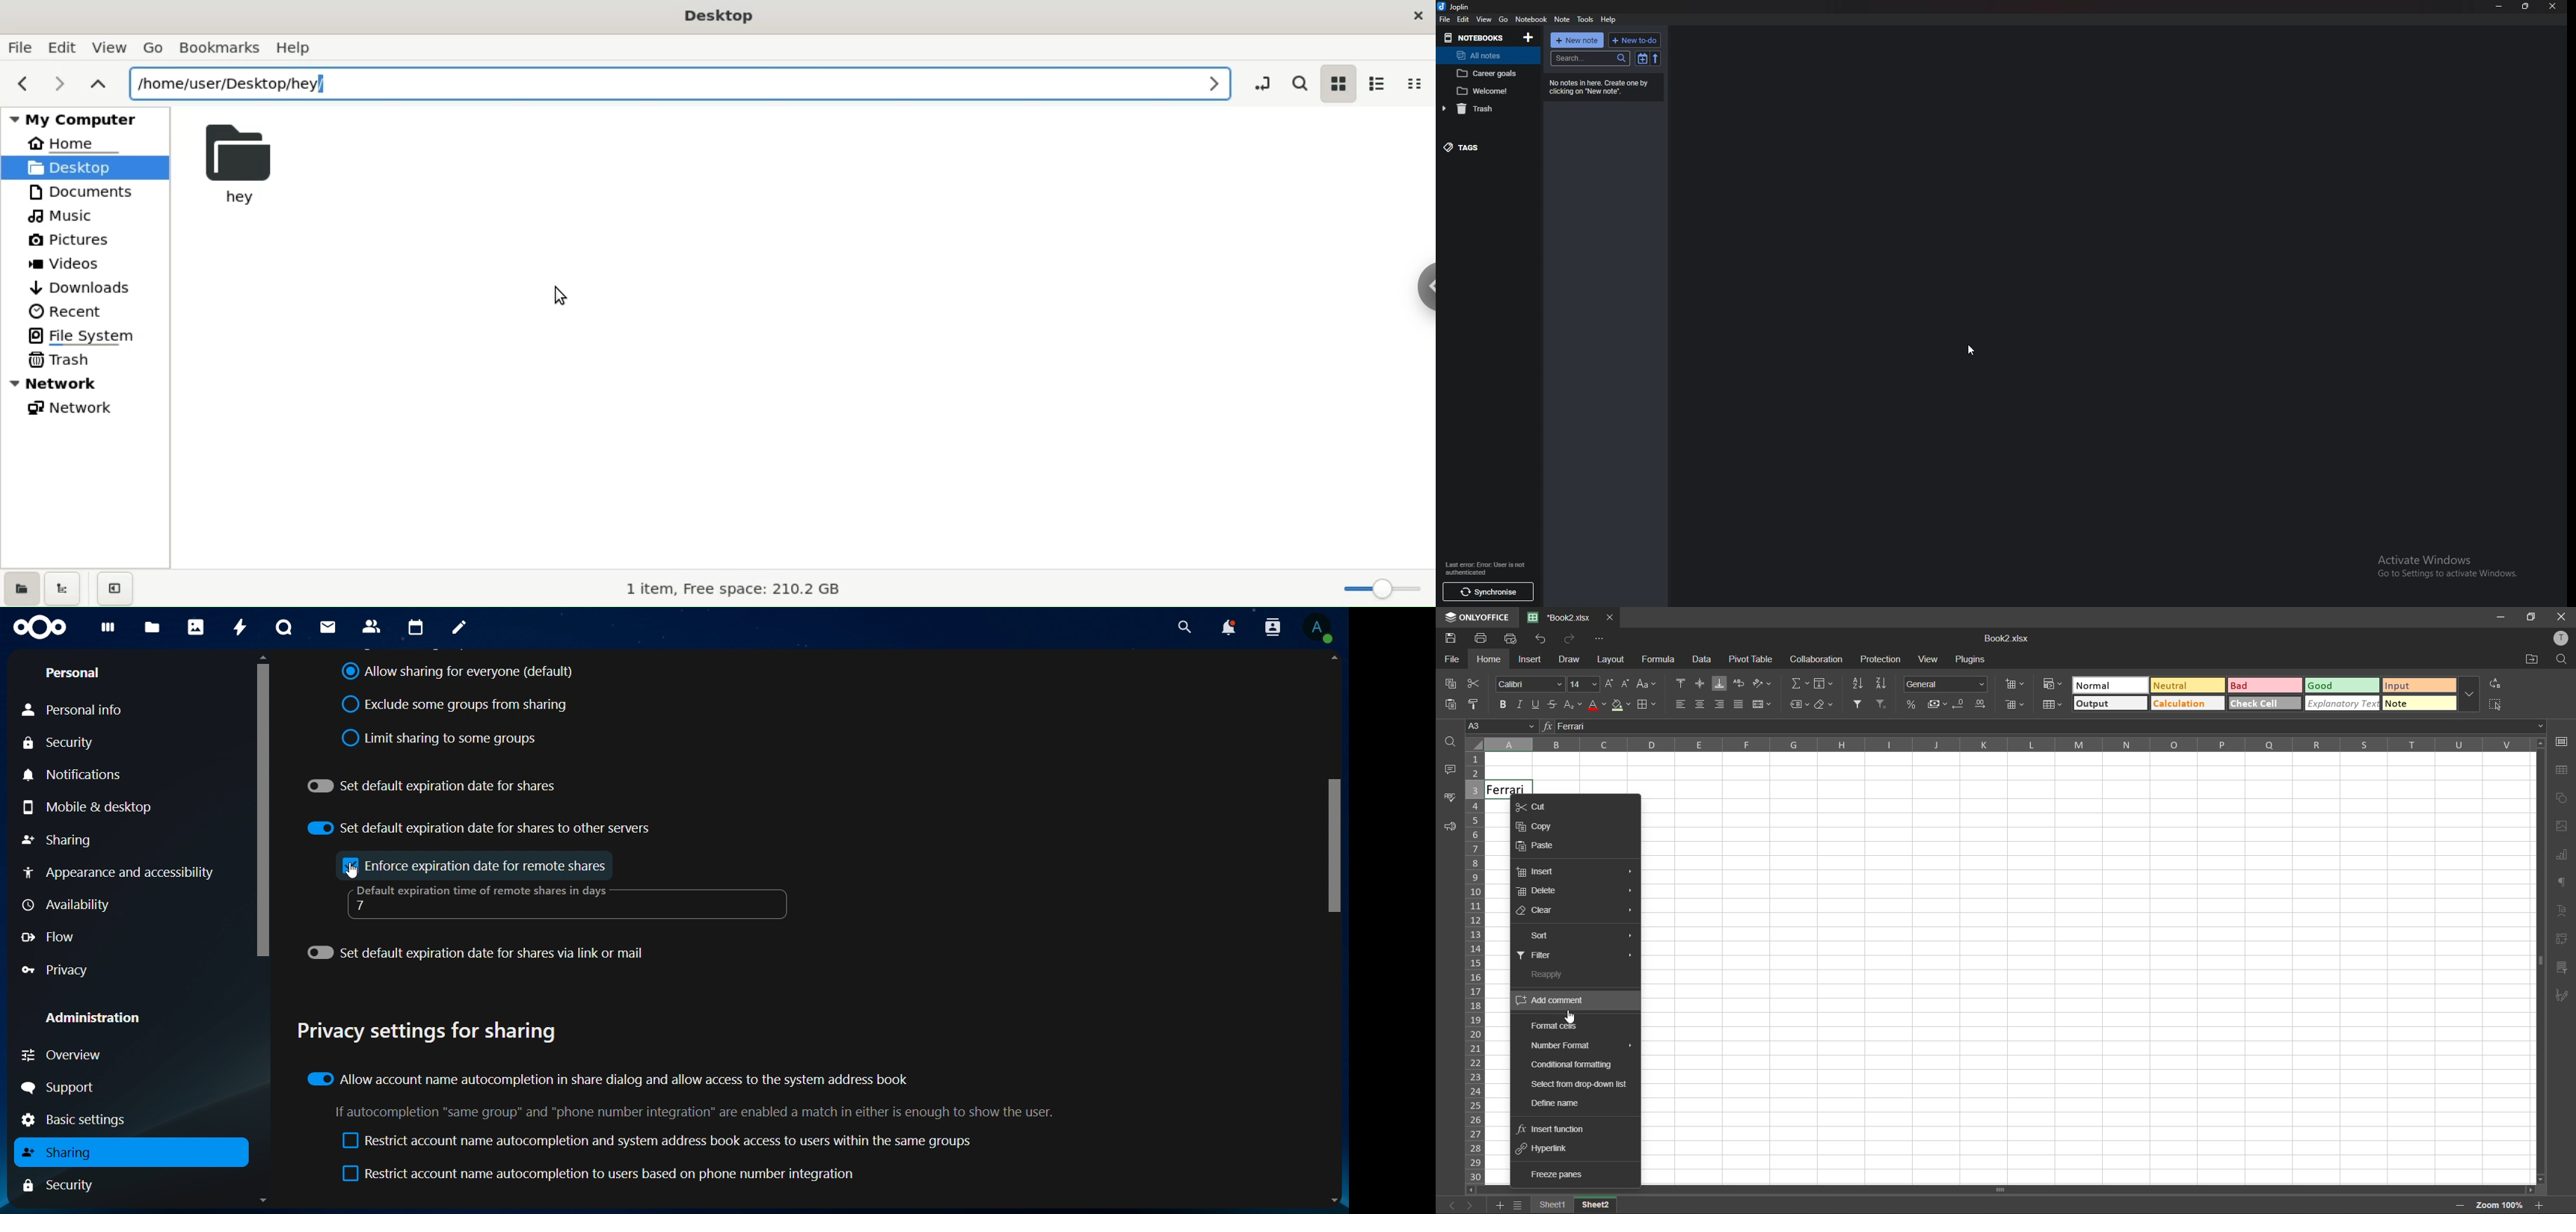 Image resolution: width=2576 pixels, height=1232 pixels. I want to click on flow, so click(52, 936).